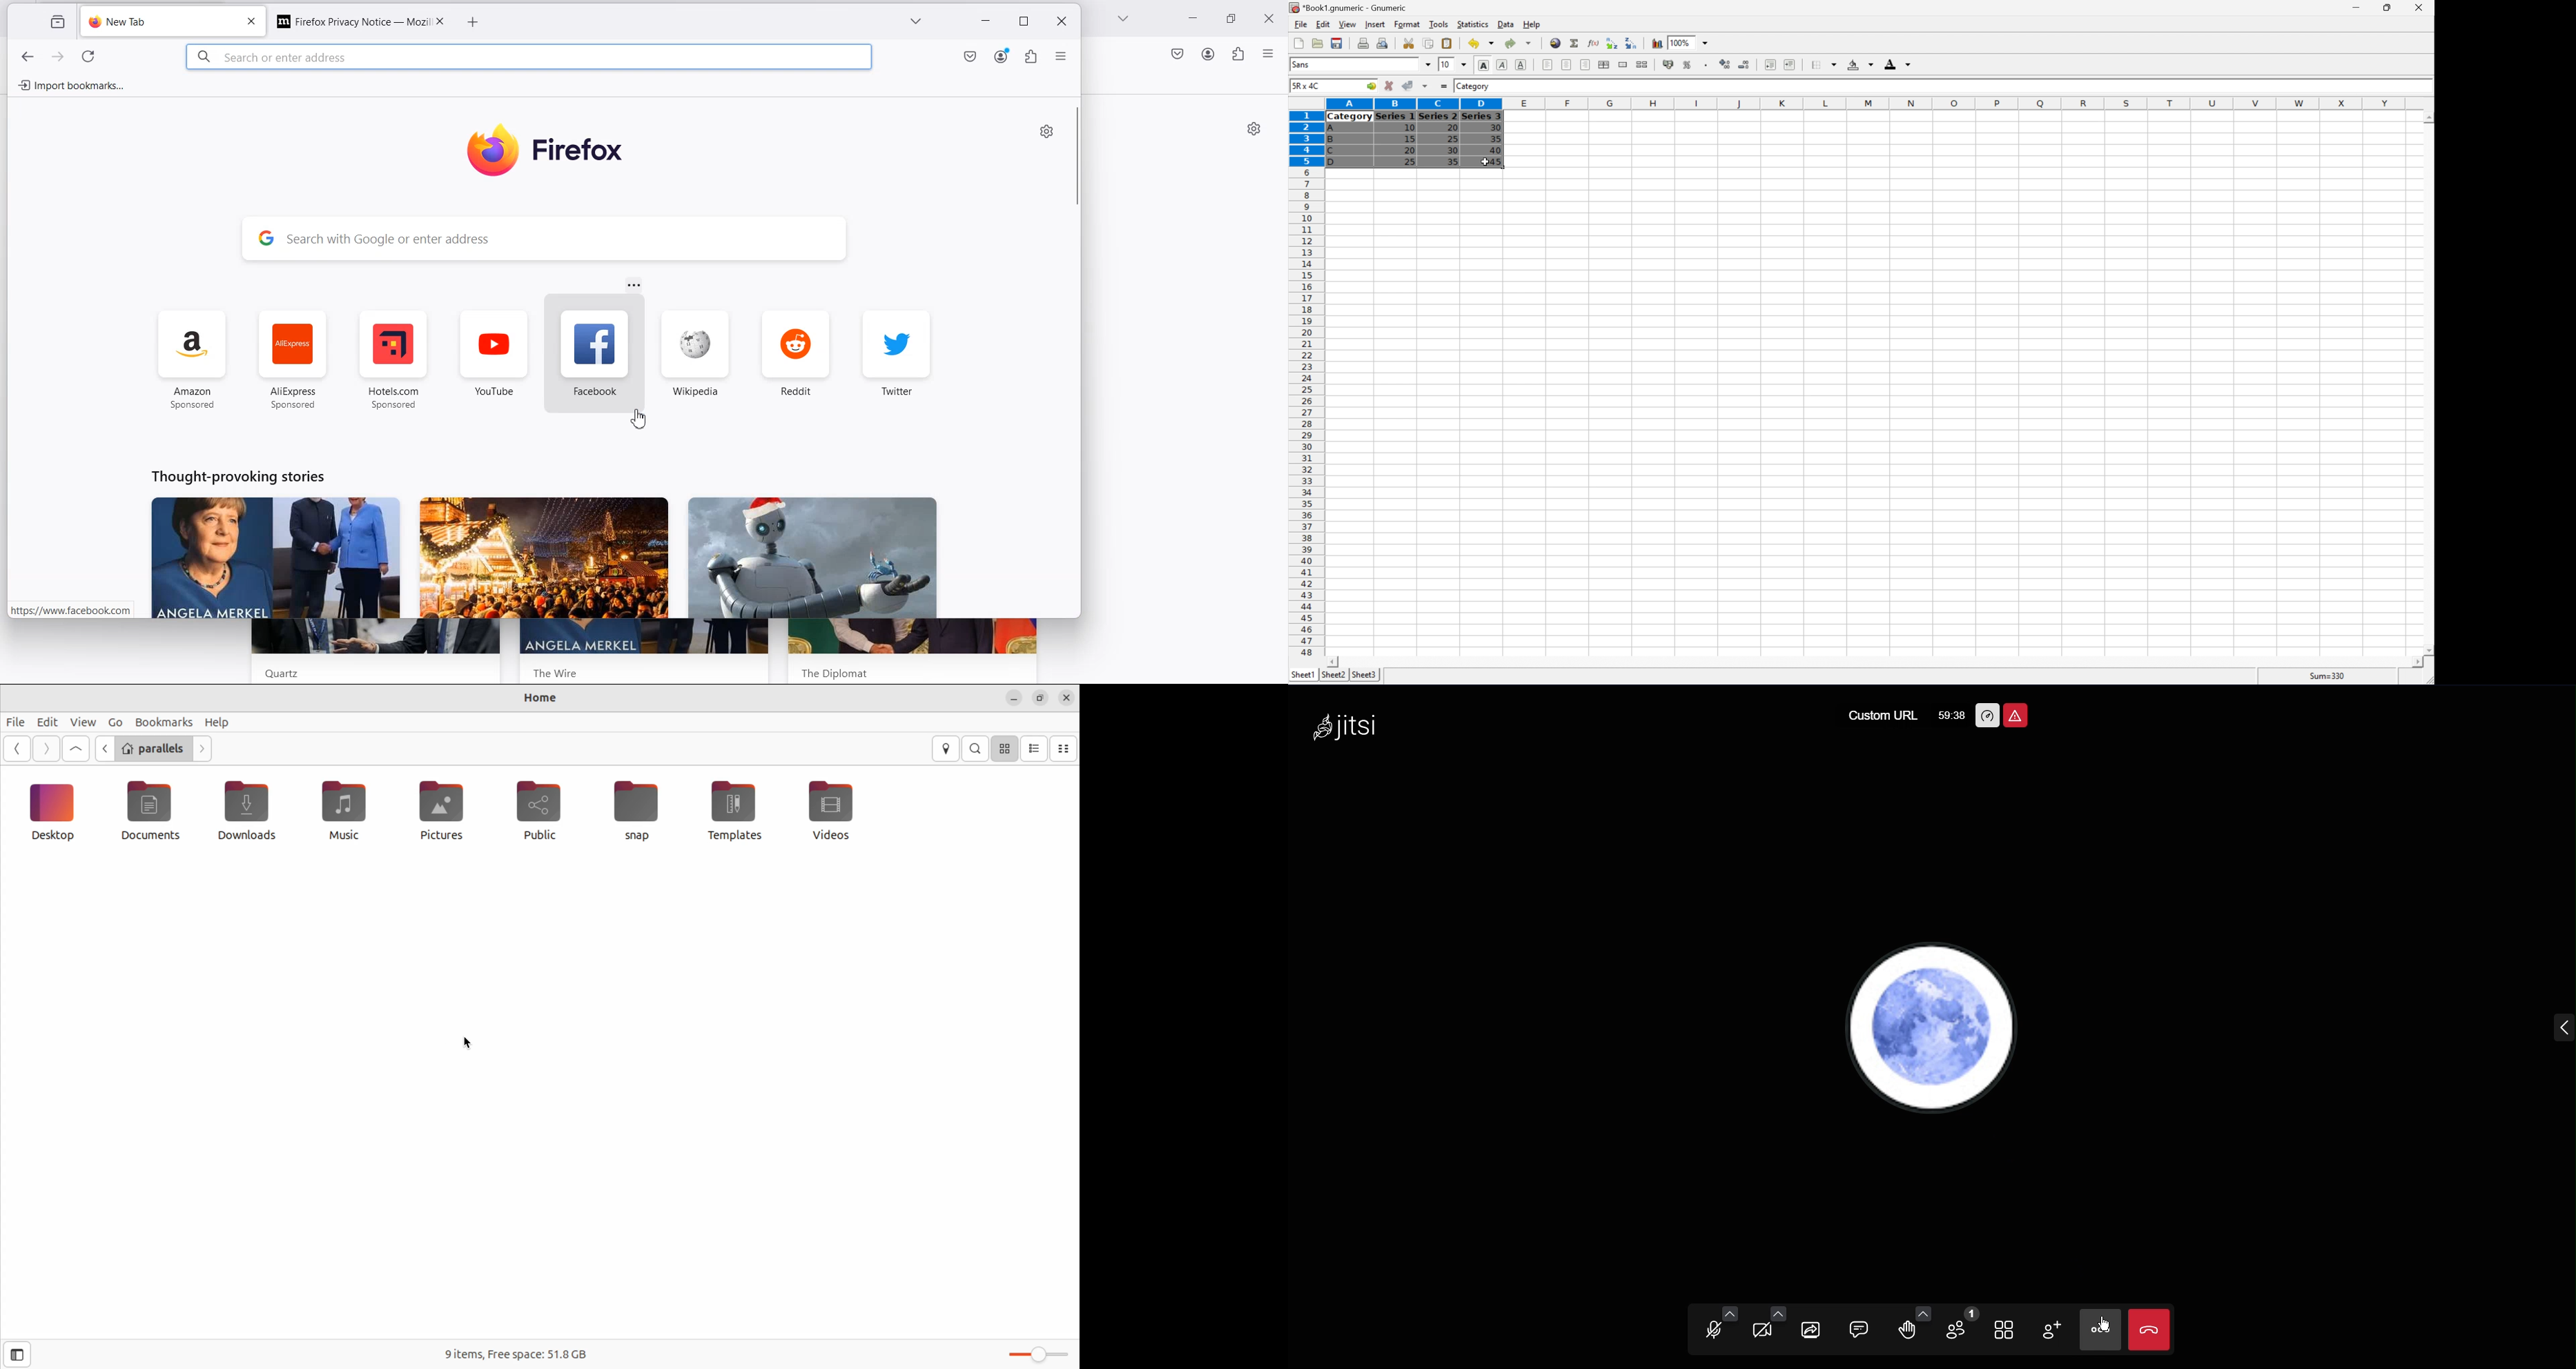 This screenshot has width=2576, height=1372. What do you see at coordinates (1269, 53) in the screenshot?
I see `Open Application menu` at bounding box center [1269, 53].